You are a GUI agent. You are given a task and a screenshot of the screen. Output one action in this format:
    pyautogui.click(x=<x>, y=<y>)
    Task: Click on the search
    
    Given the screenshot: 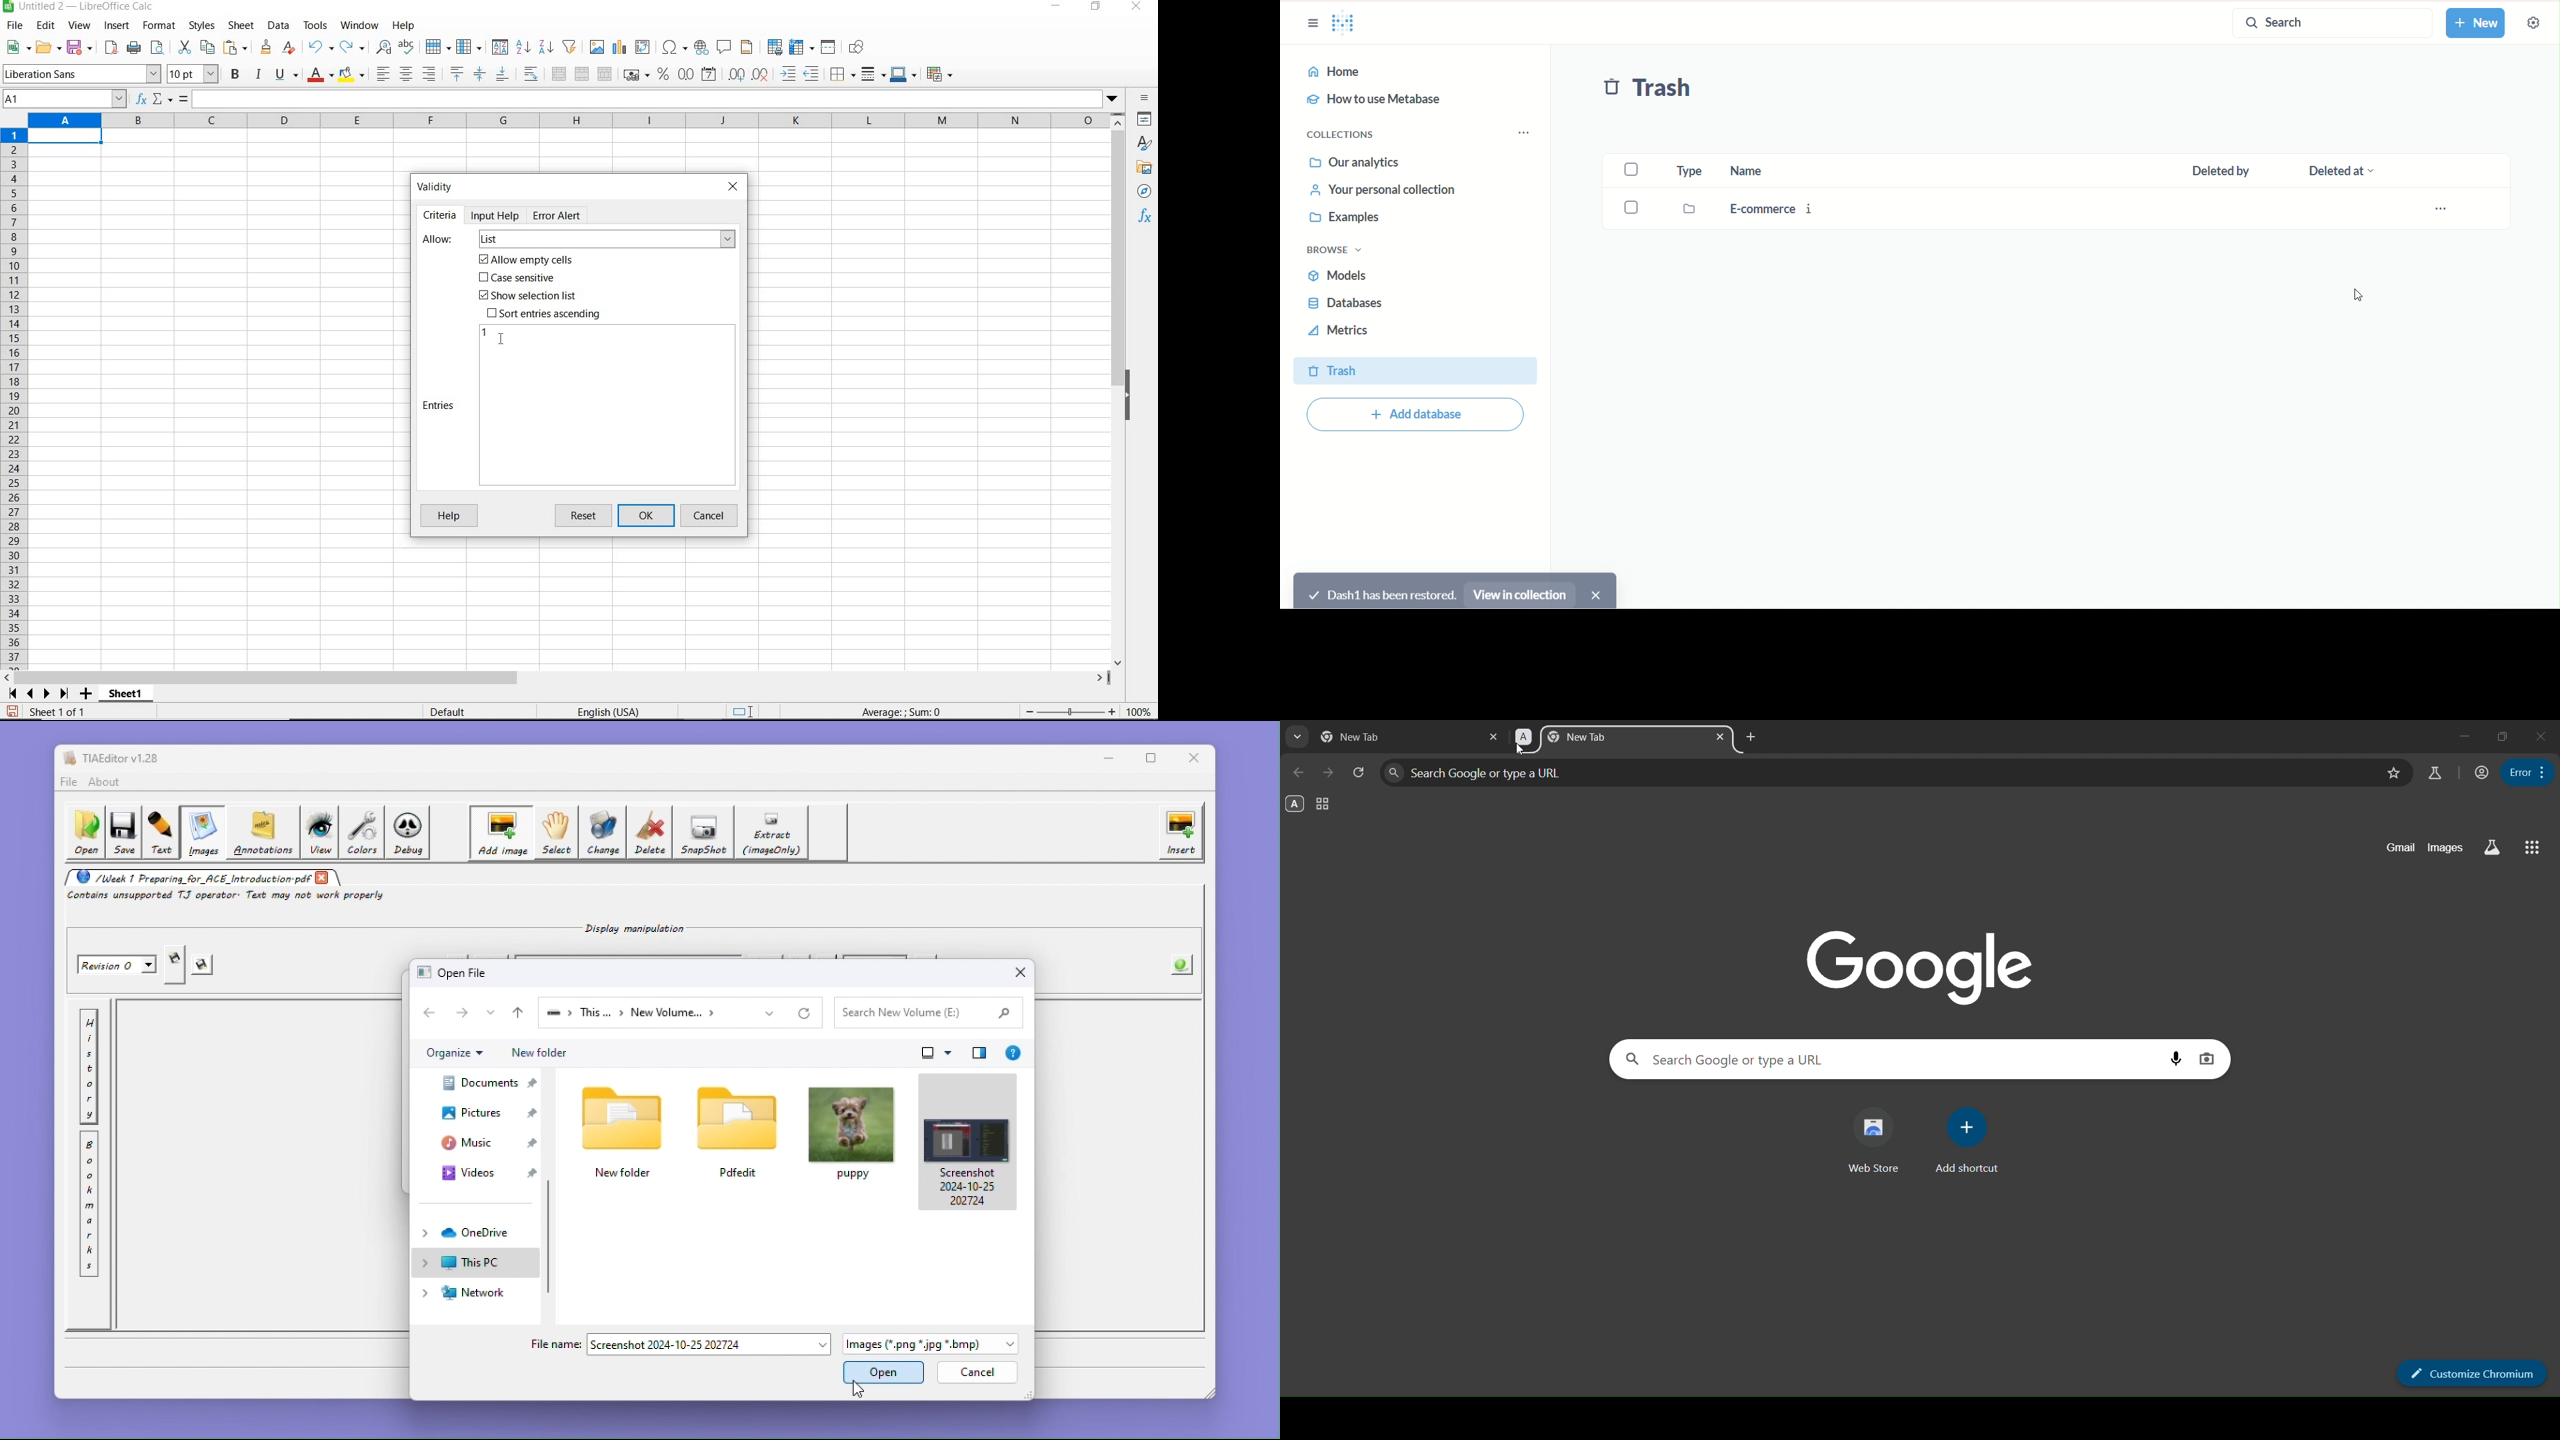 What is the action you would take?
    pyautogui.click(x=2327, y=23)
    